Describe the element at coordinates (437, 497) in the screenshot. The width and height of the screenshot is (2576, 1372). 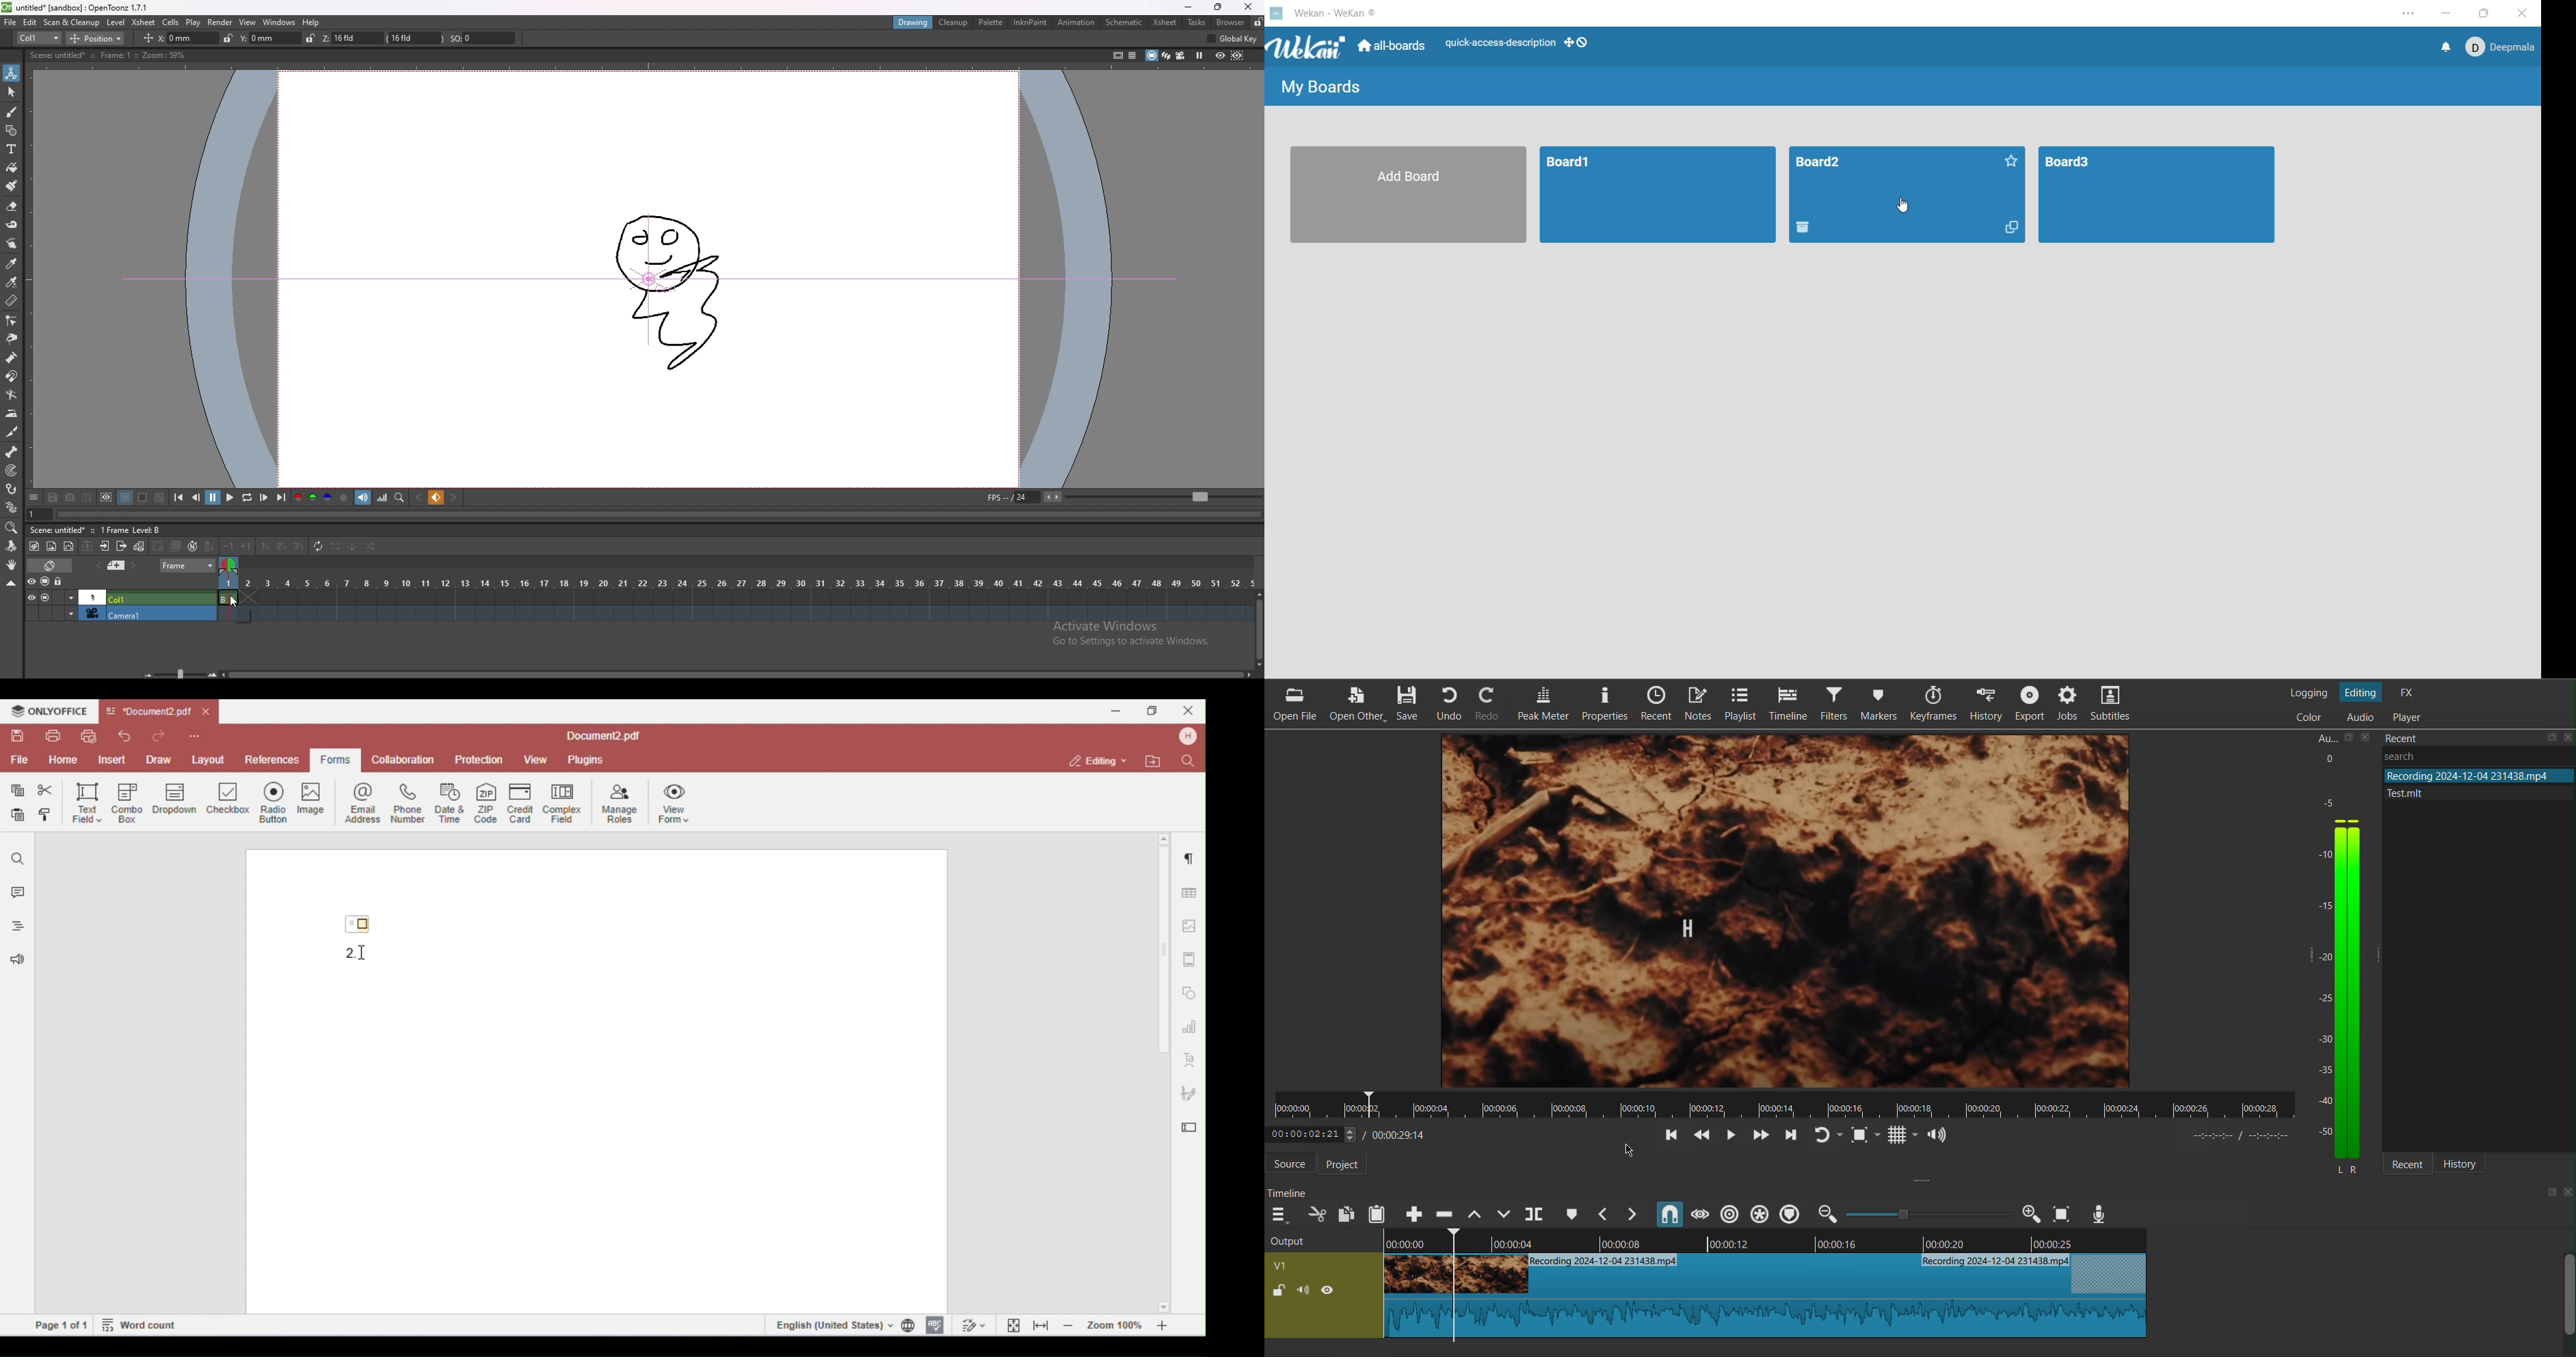
I see `set key` at that location.